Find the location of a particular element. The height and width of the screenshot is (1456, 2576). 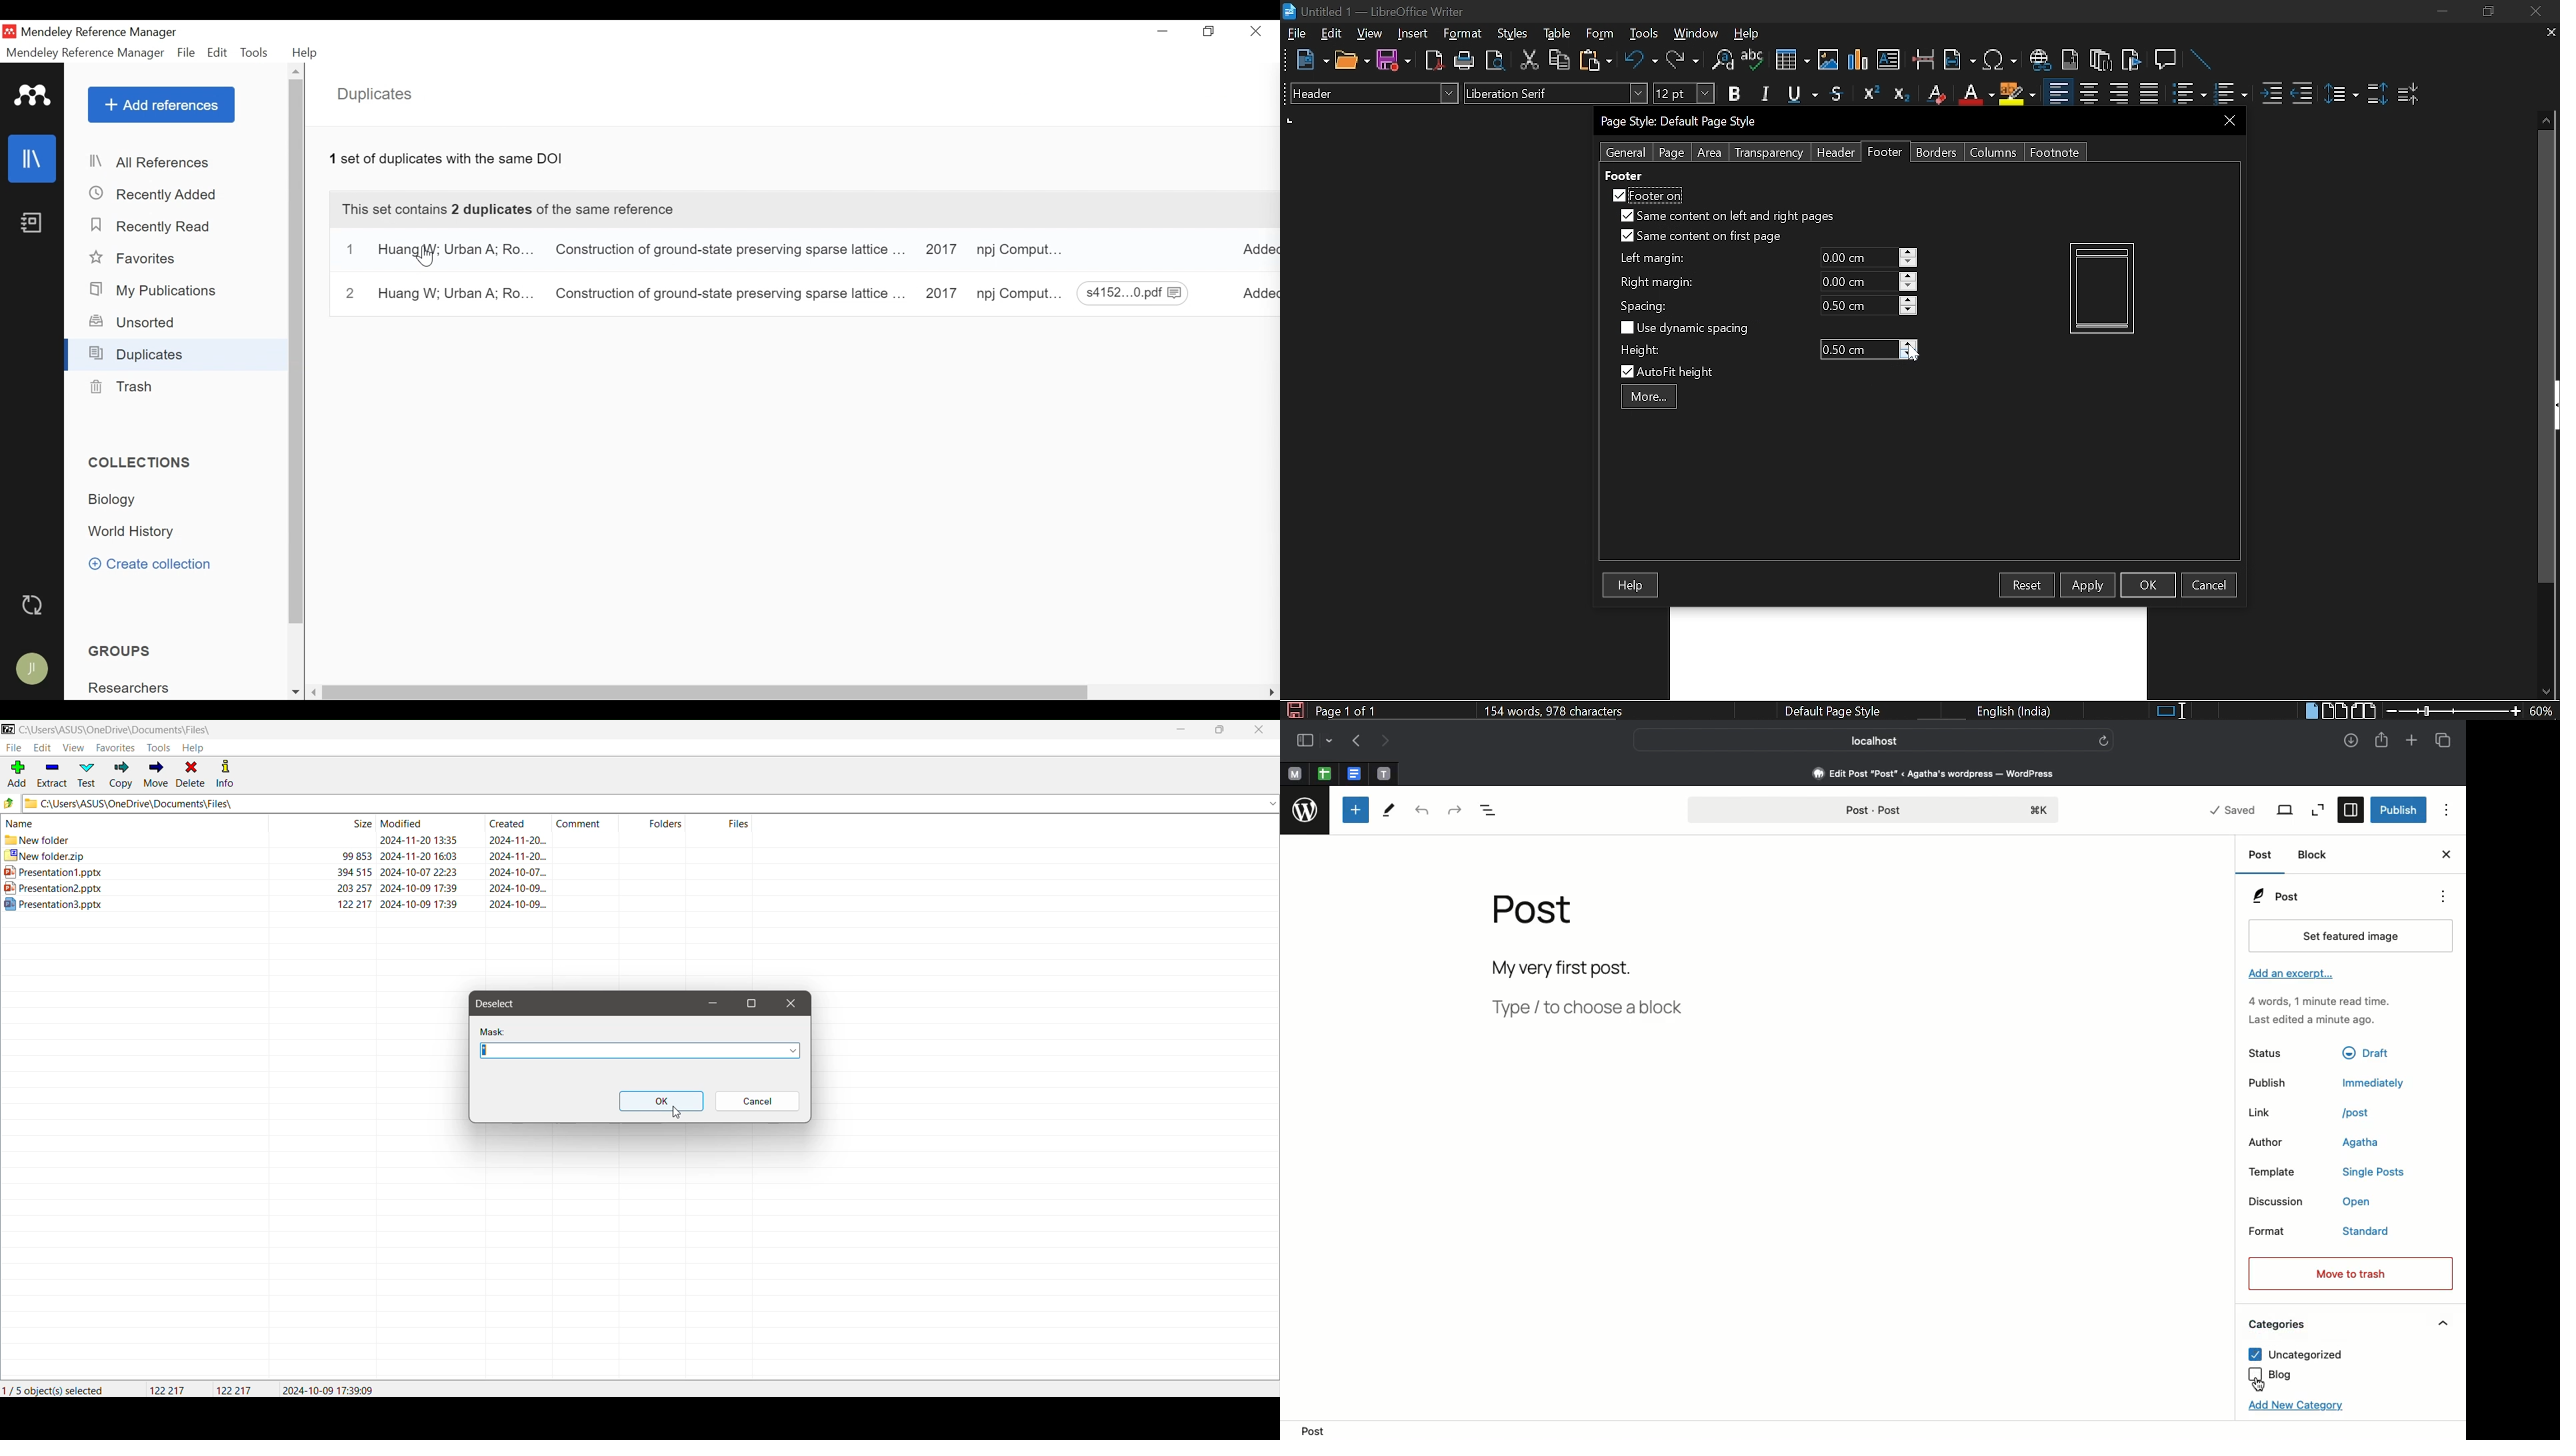

Insert table is located at coordinates (1791, 61).